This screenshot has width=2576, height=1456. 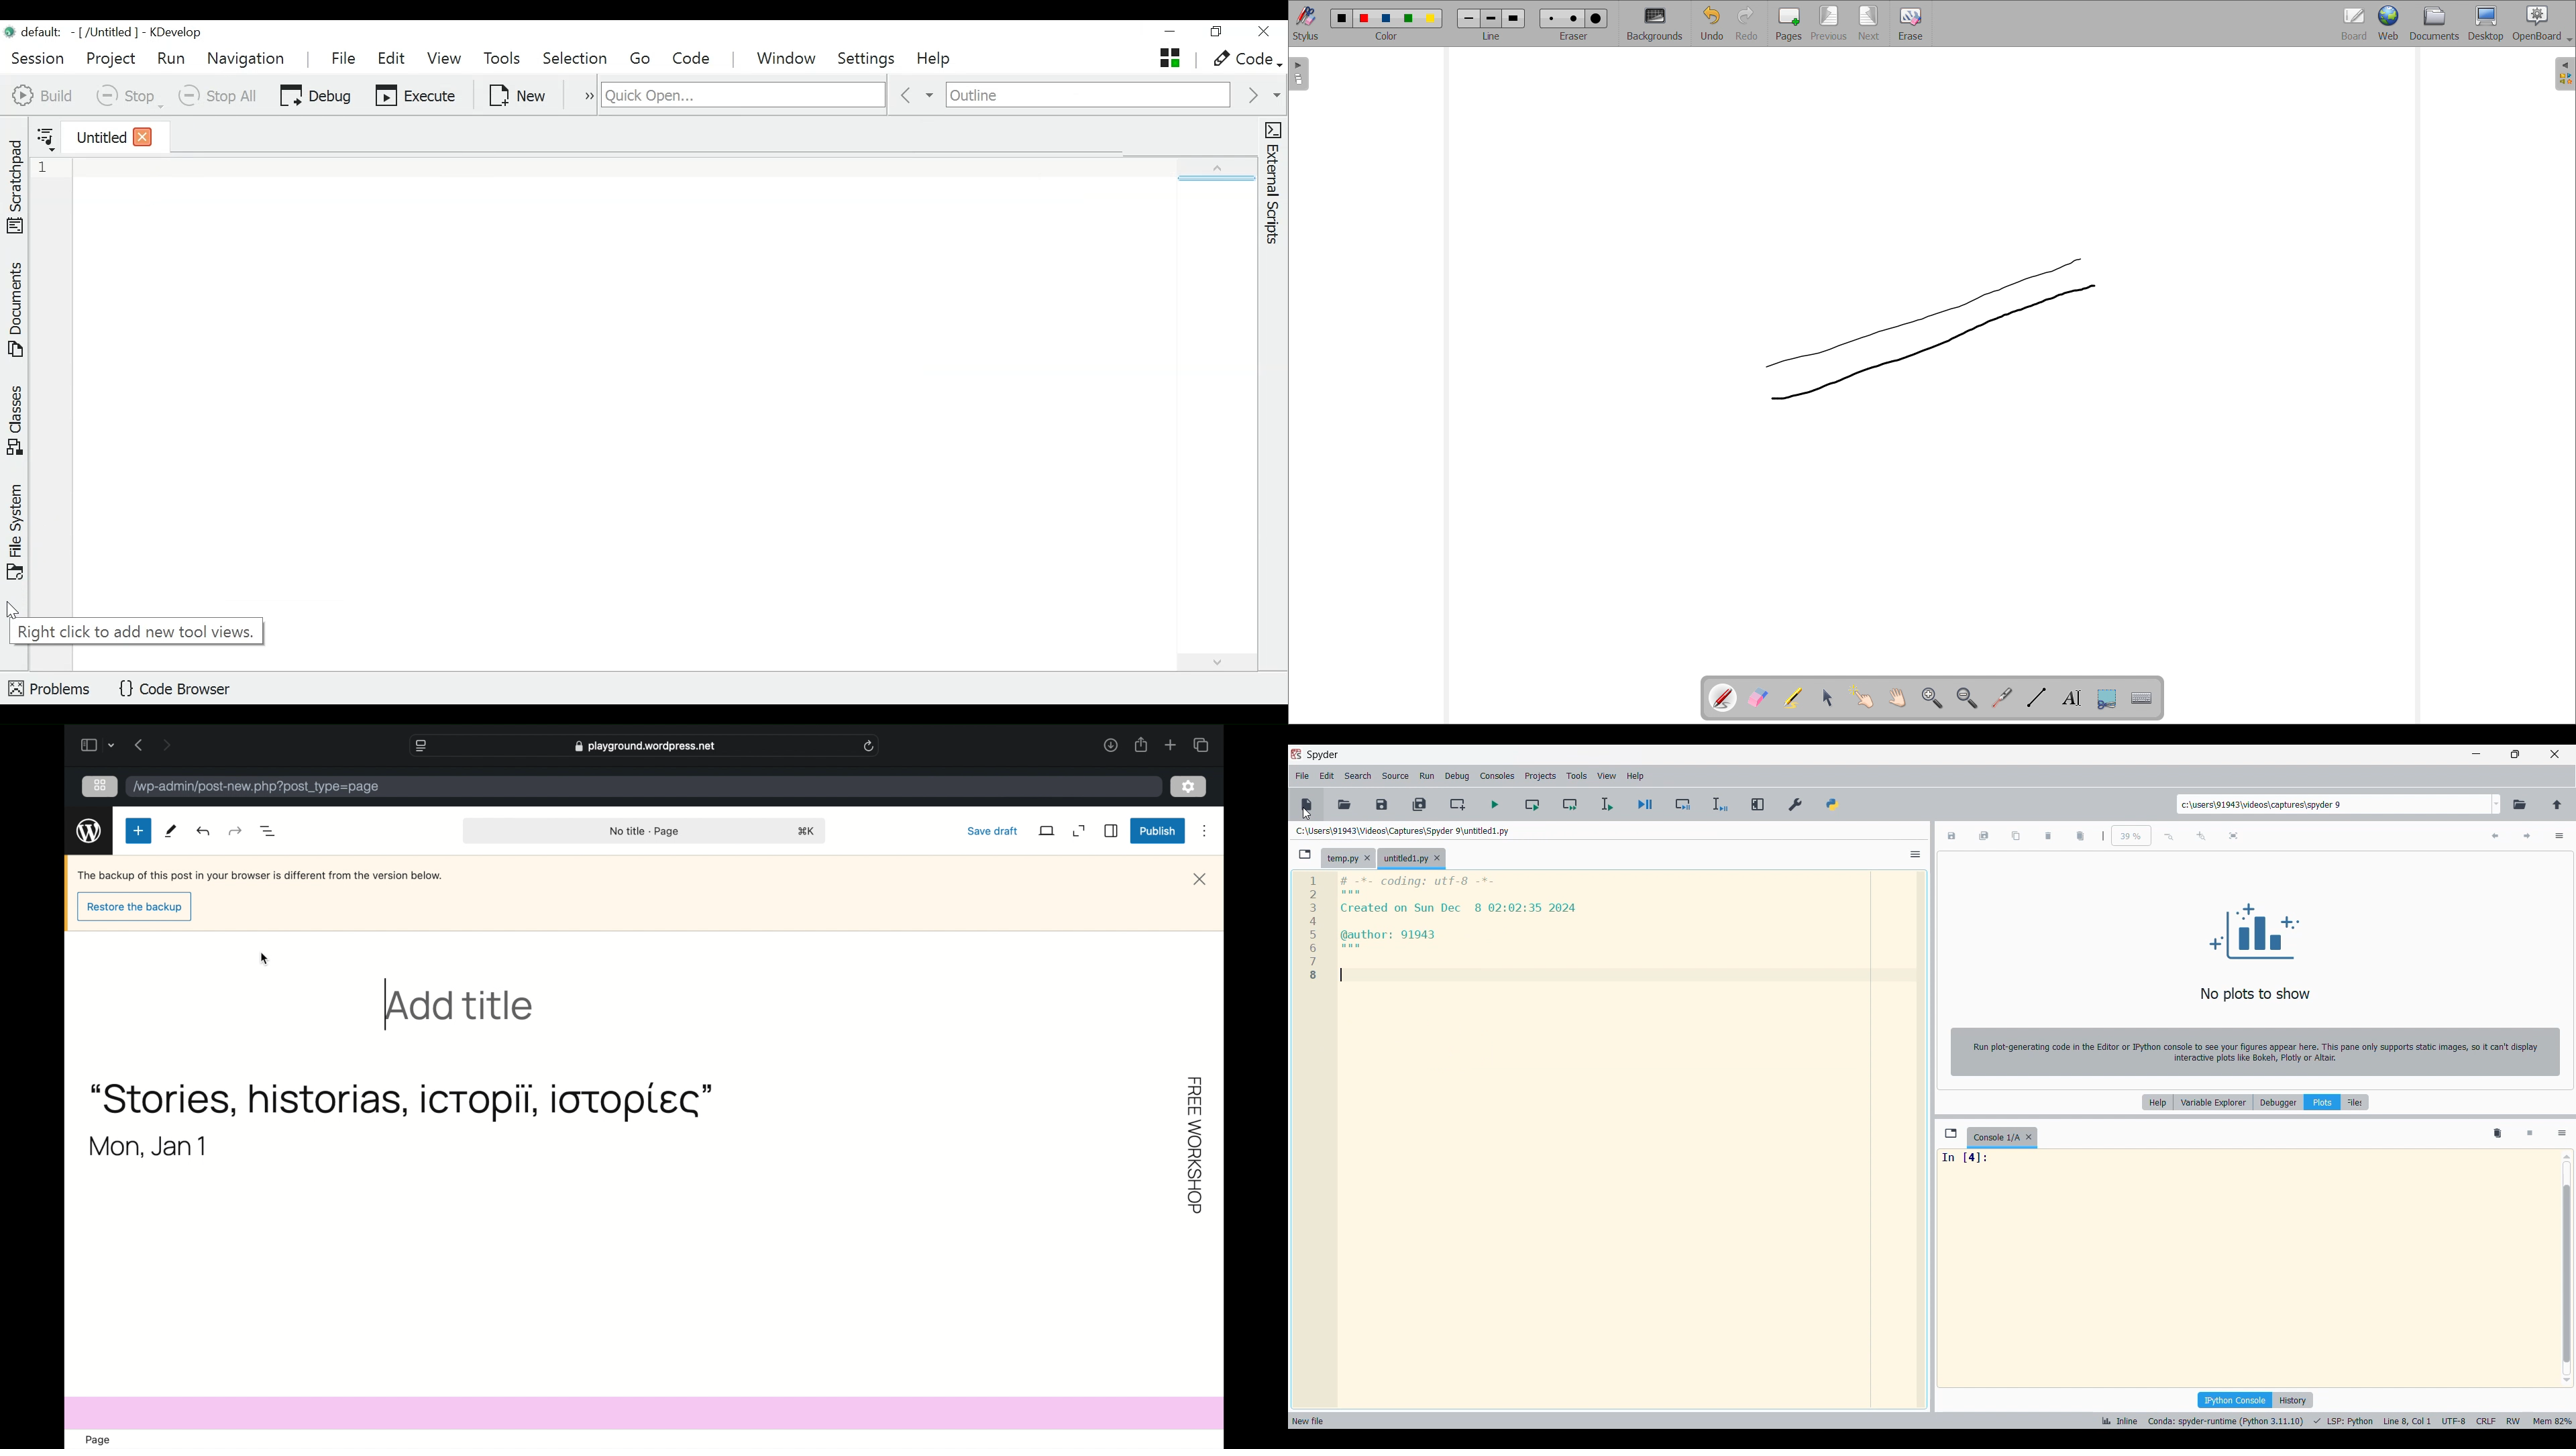 What do you see at coordinates (1497, 775) in the screenshot?
I see `Consoles menu ` at bounding box center [1497, 775].